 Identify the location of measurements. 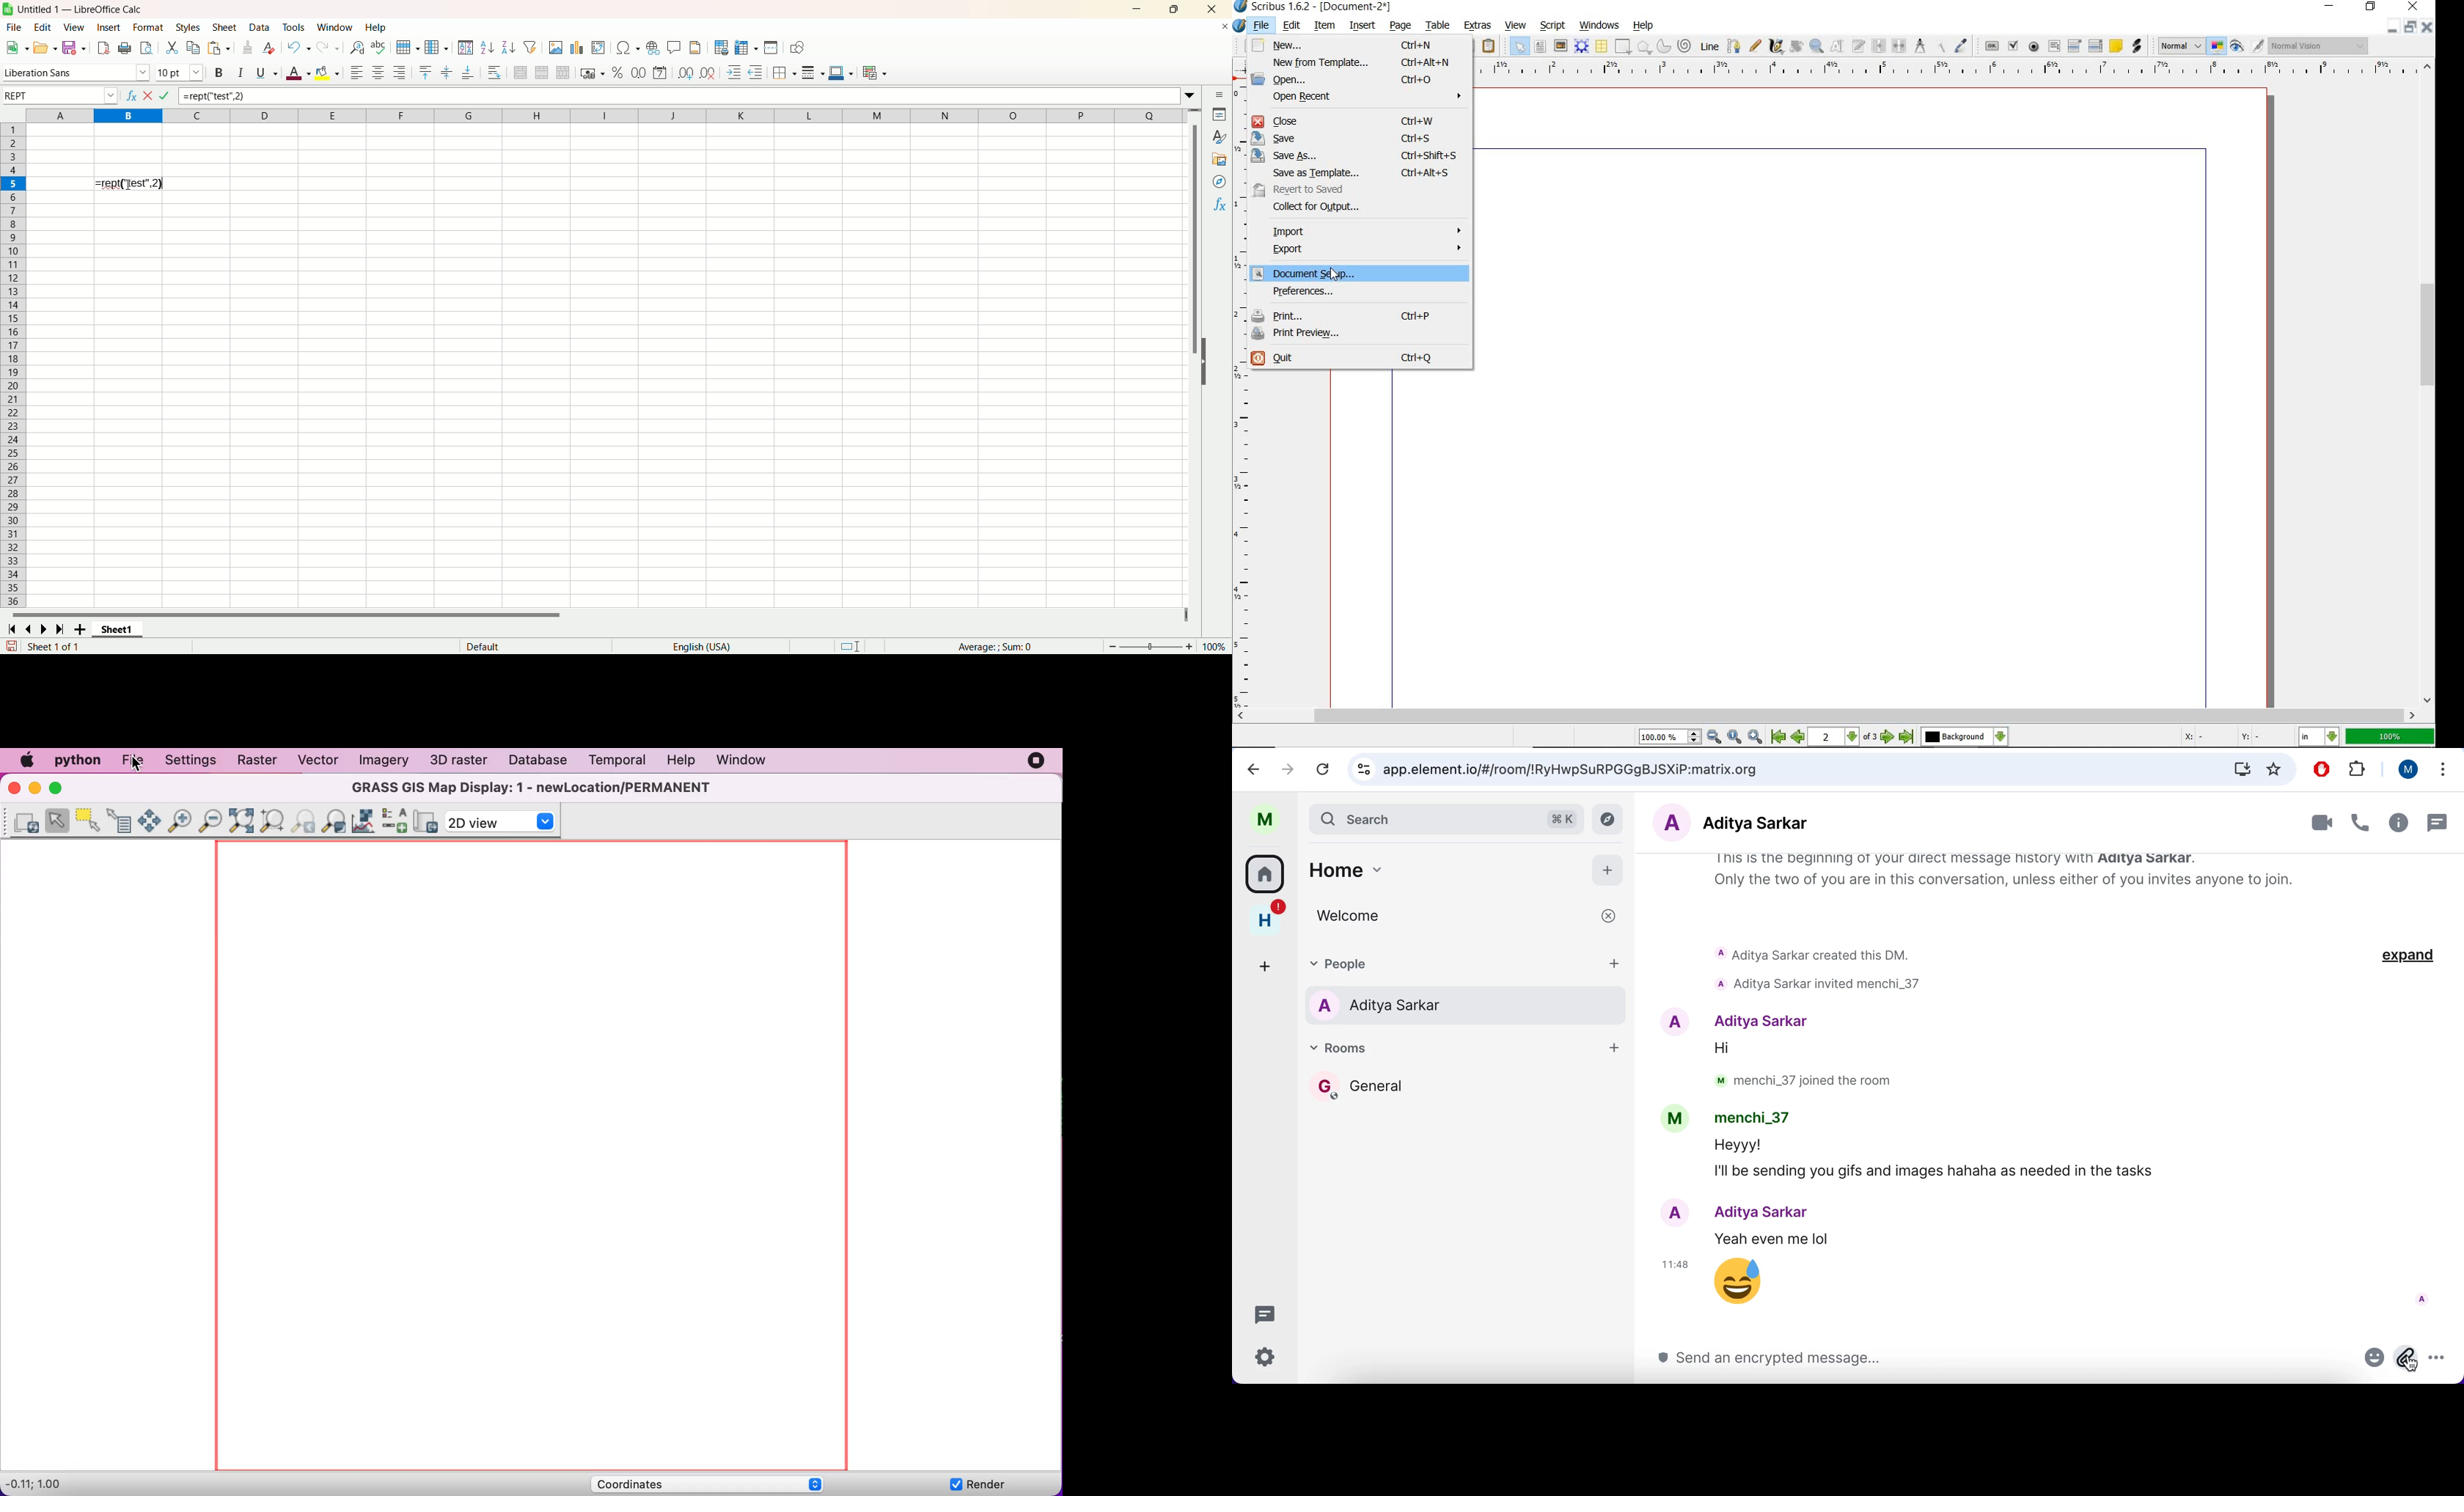
(1921, 47).